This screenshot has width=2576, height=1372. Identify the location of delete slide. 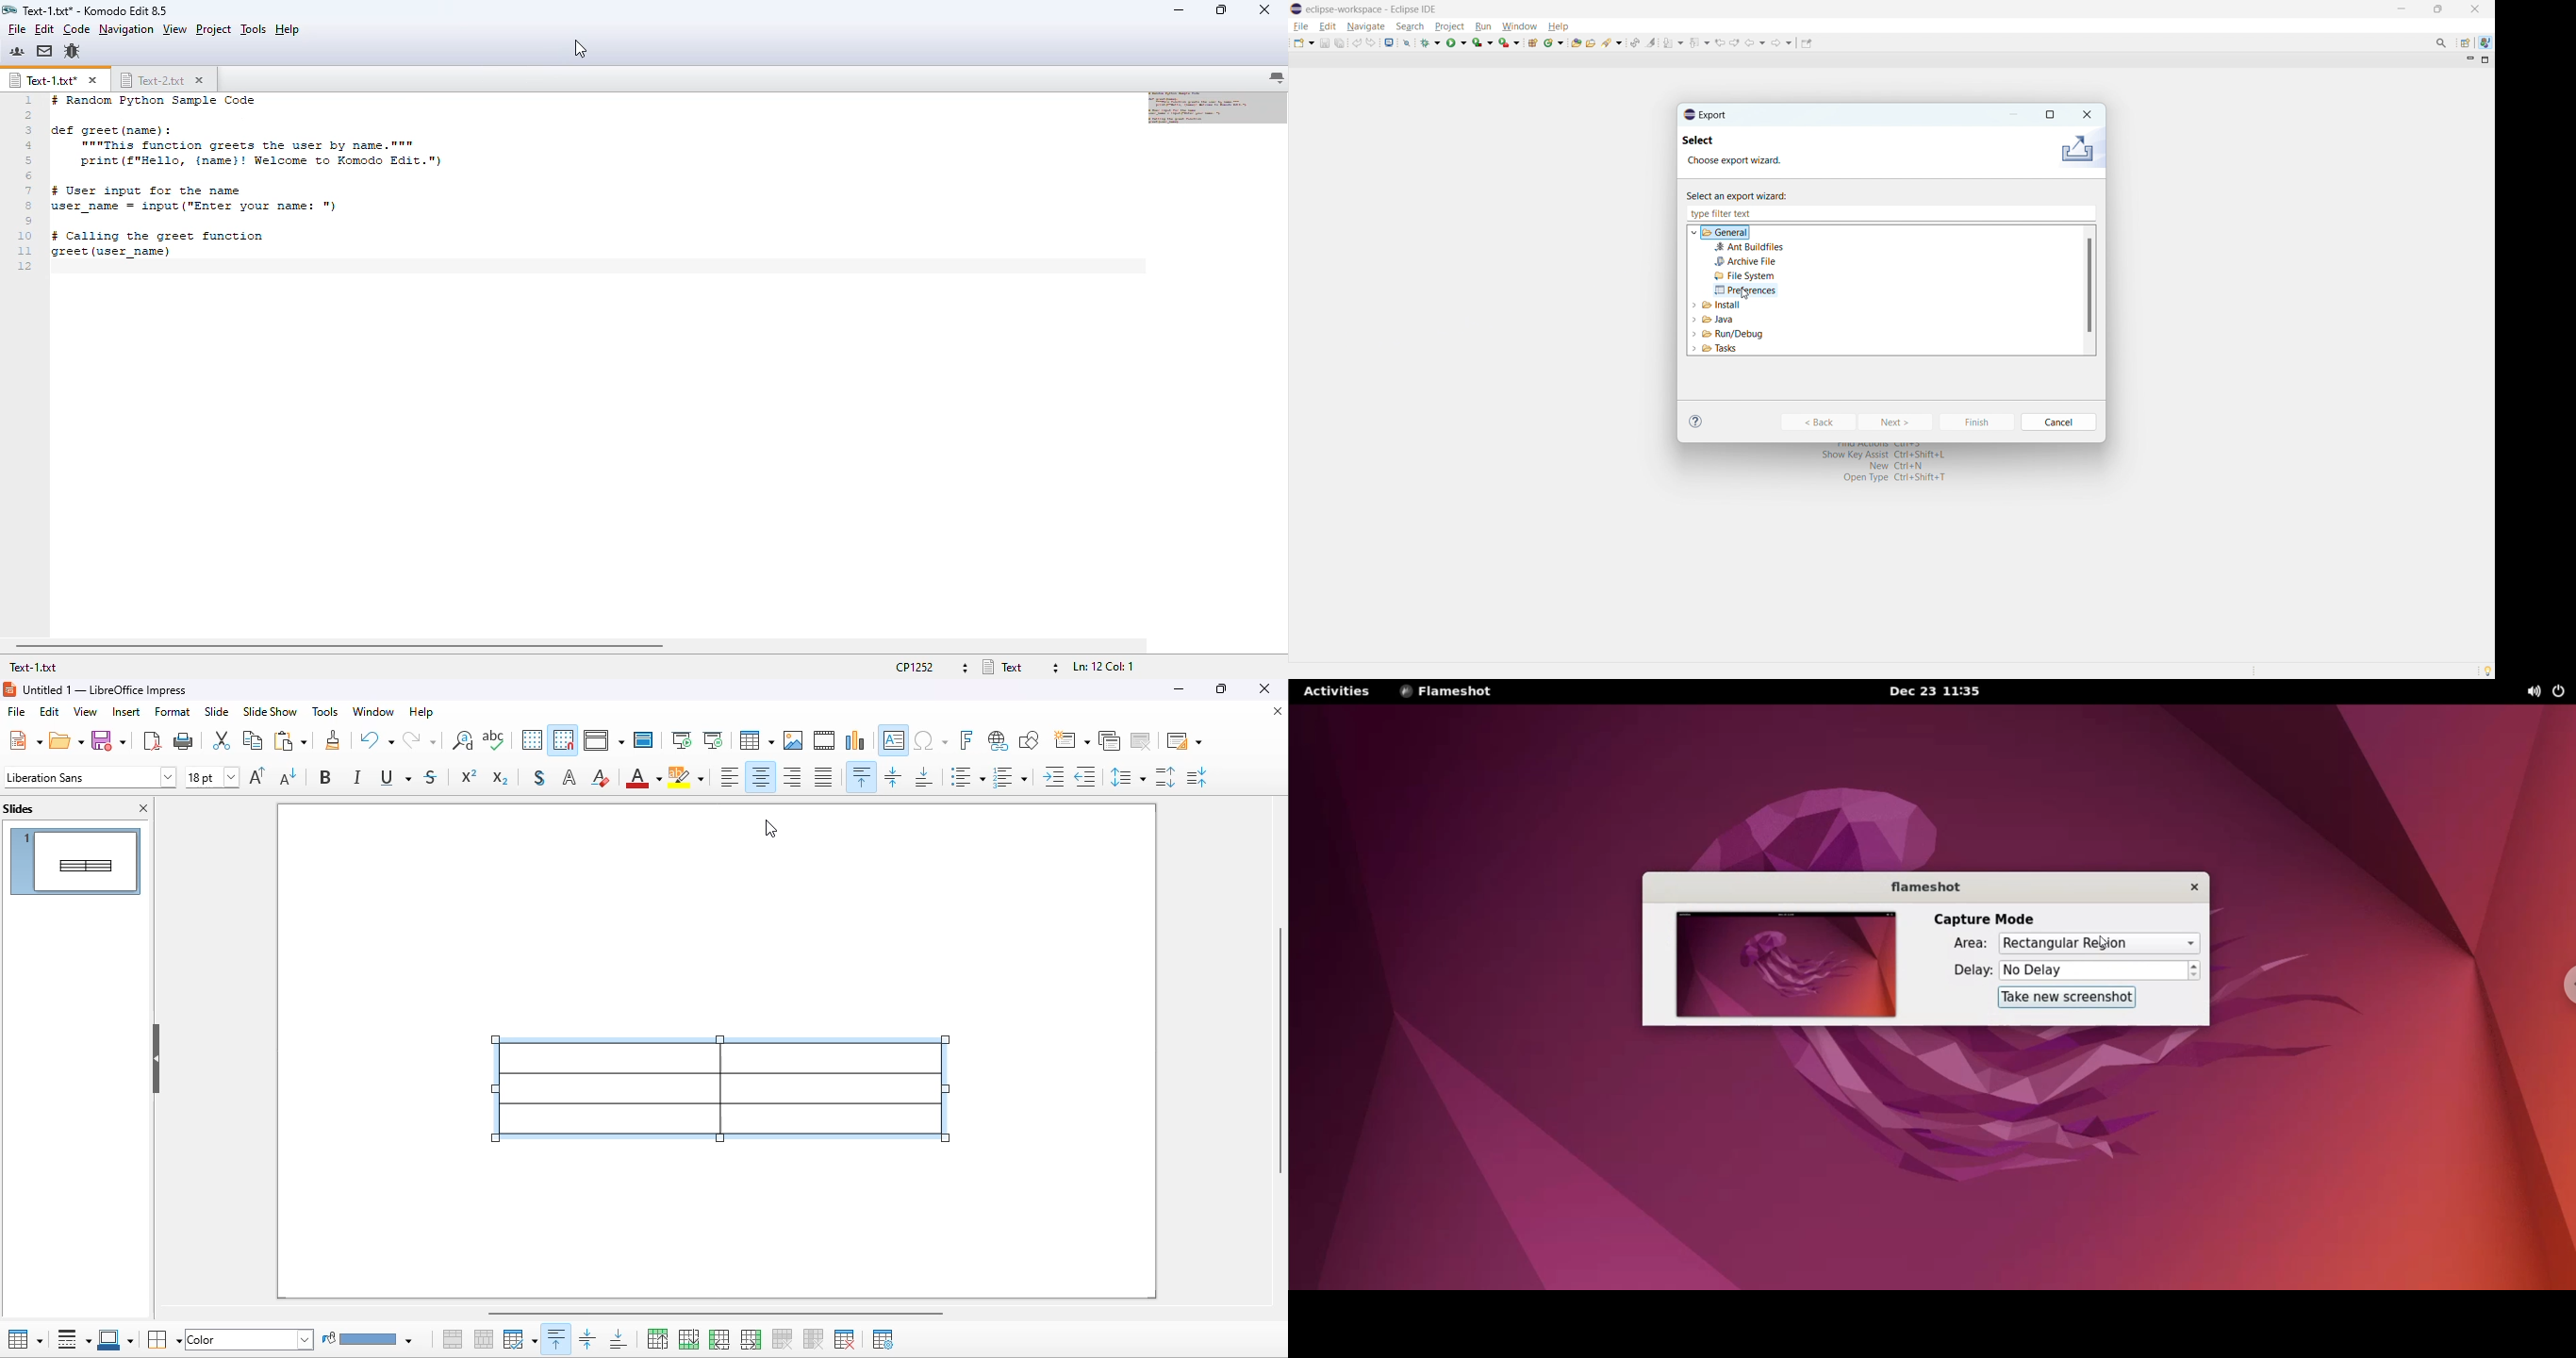
(1141, 740).